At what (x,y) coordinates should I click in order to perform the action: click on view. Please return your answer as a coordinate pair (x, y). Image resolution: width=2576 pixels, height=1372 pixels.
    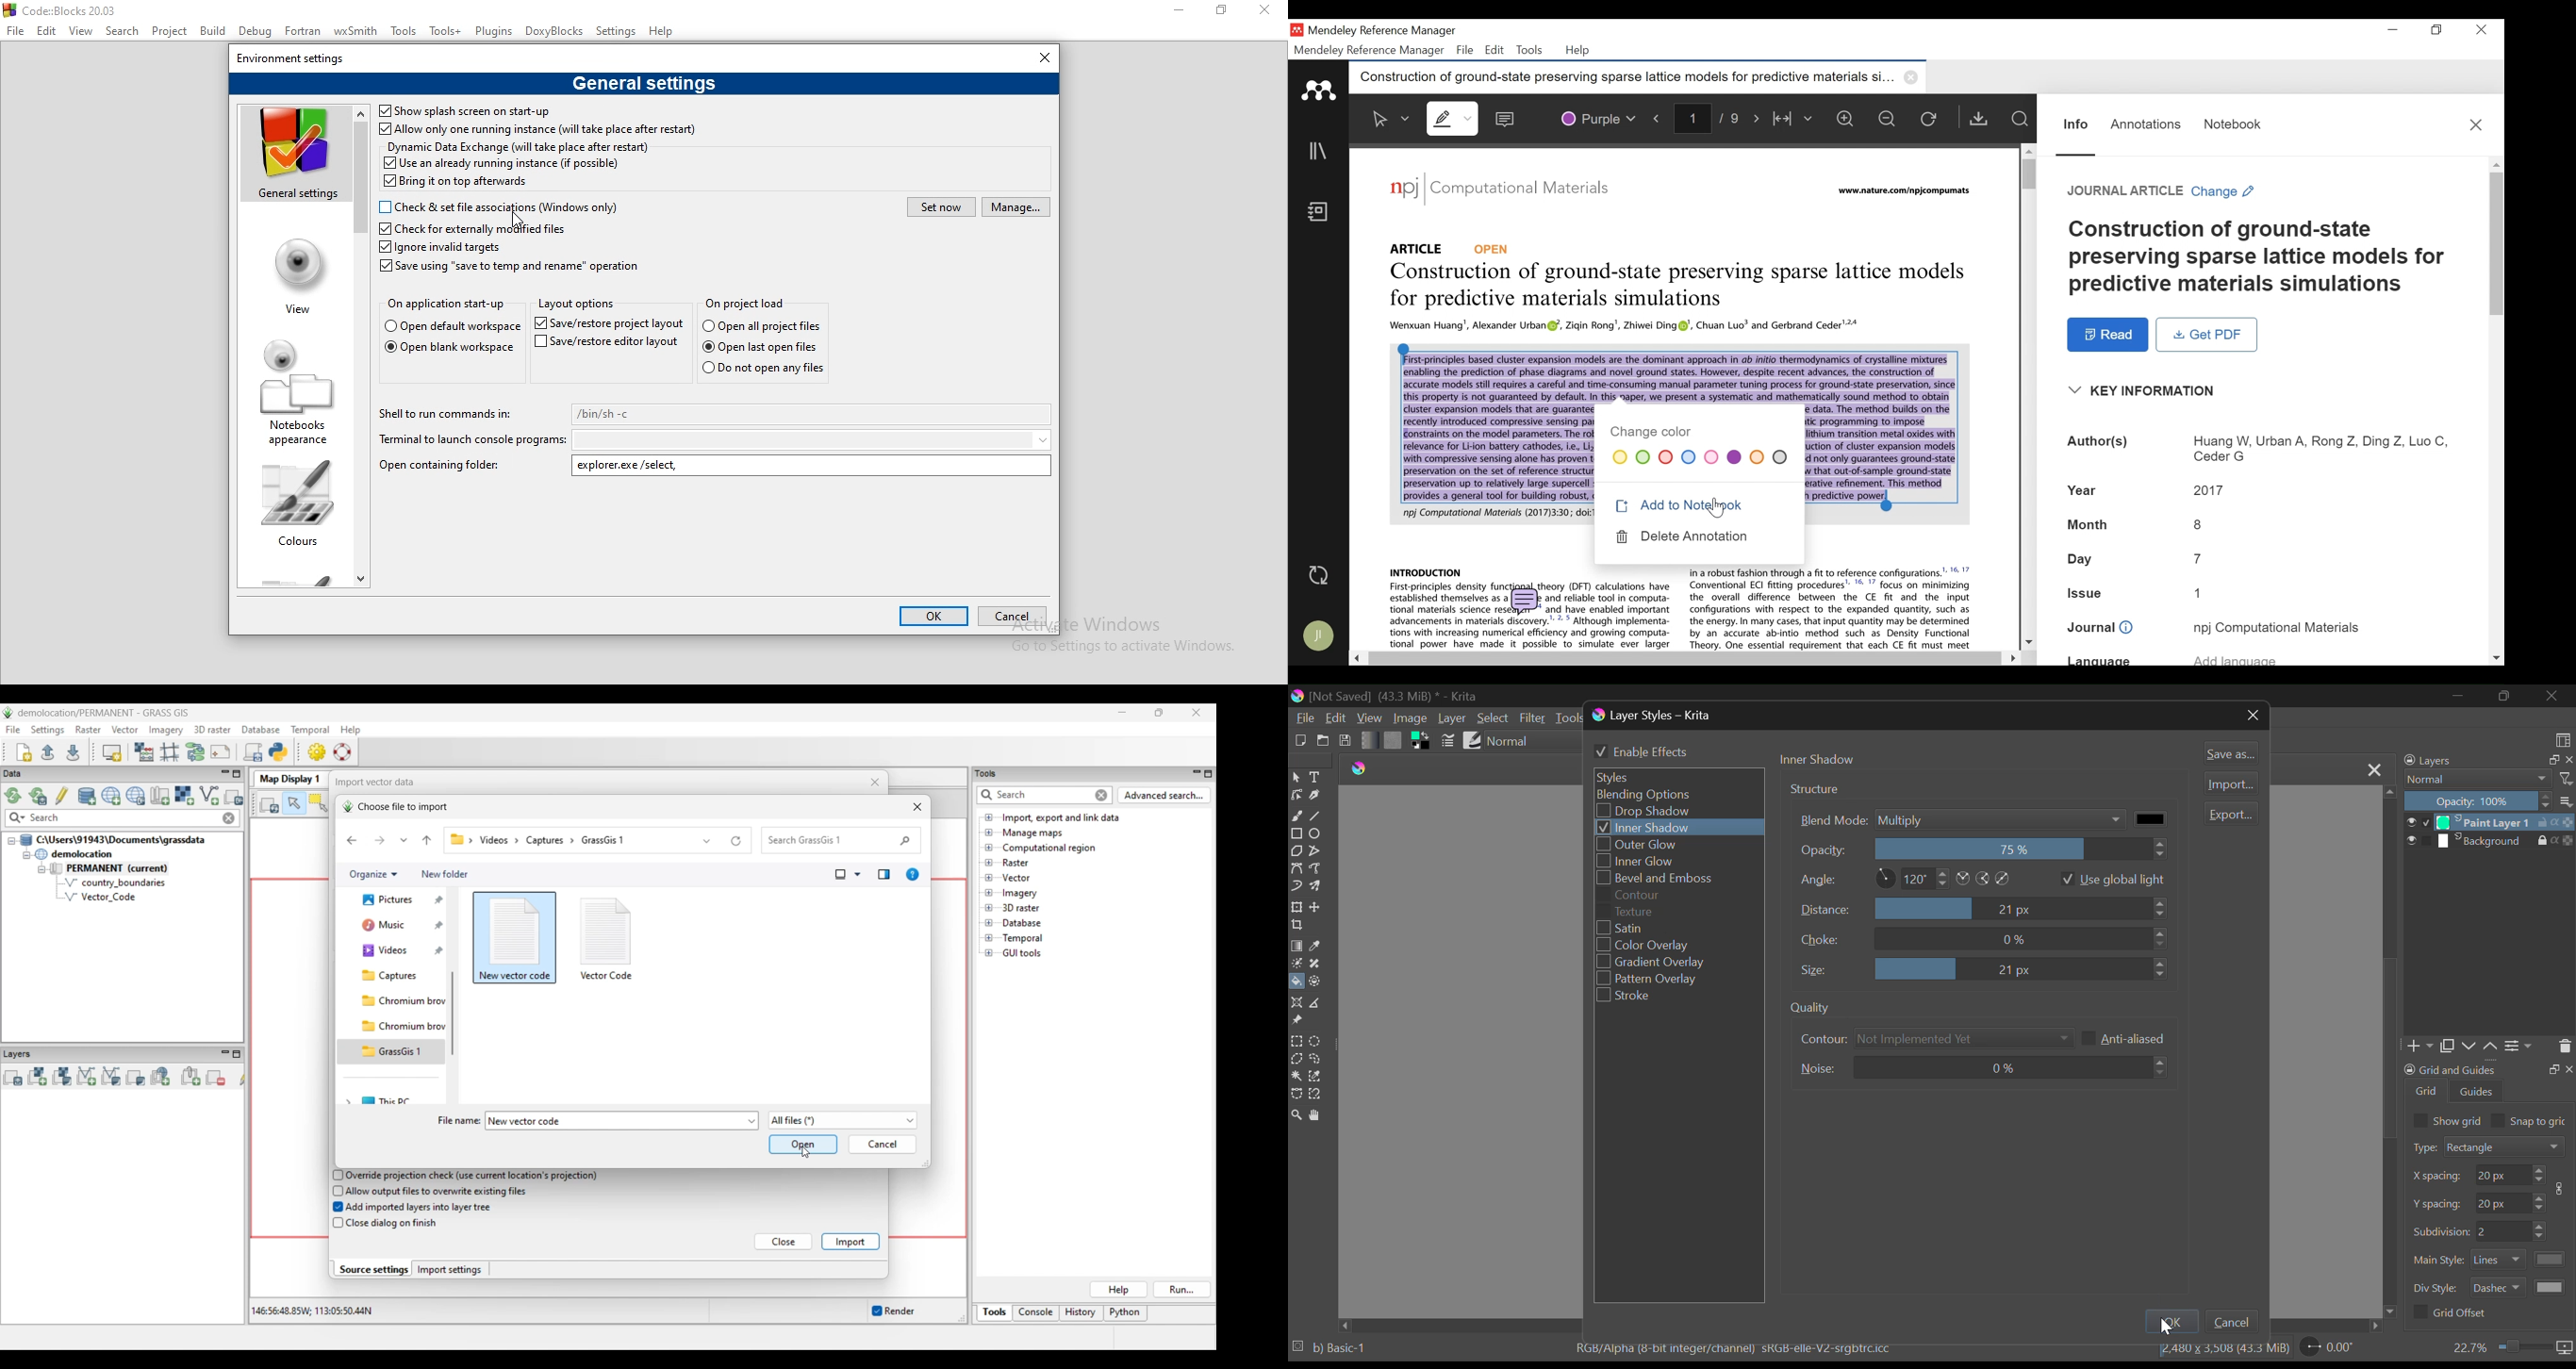
    Looking at the image, I should click on (293, 272).